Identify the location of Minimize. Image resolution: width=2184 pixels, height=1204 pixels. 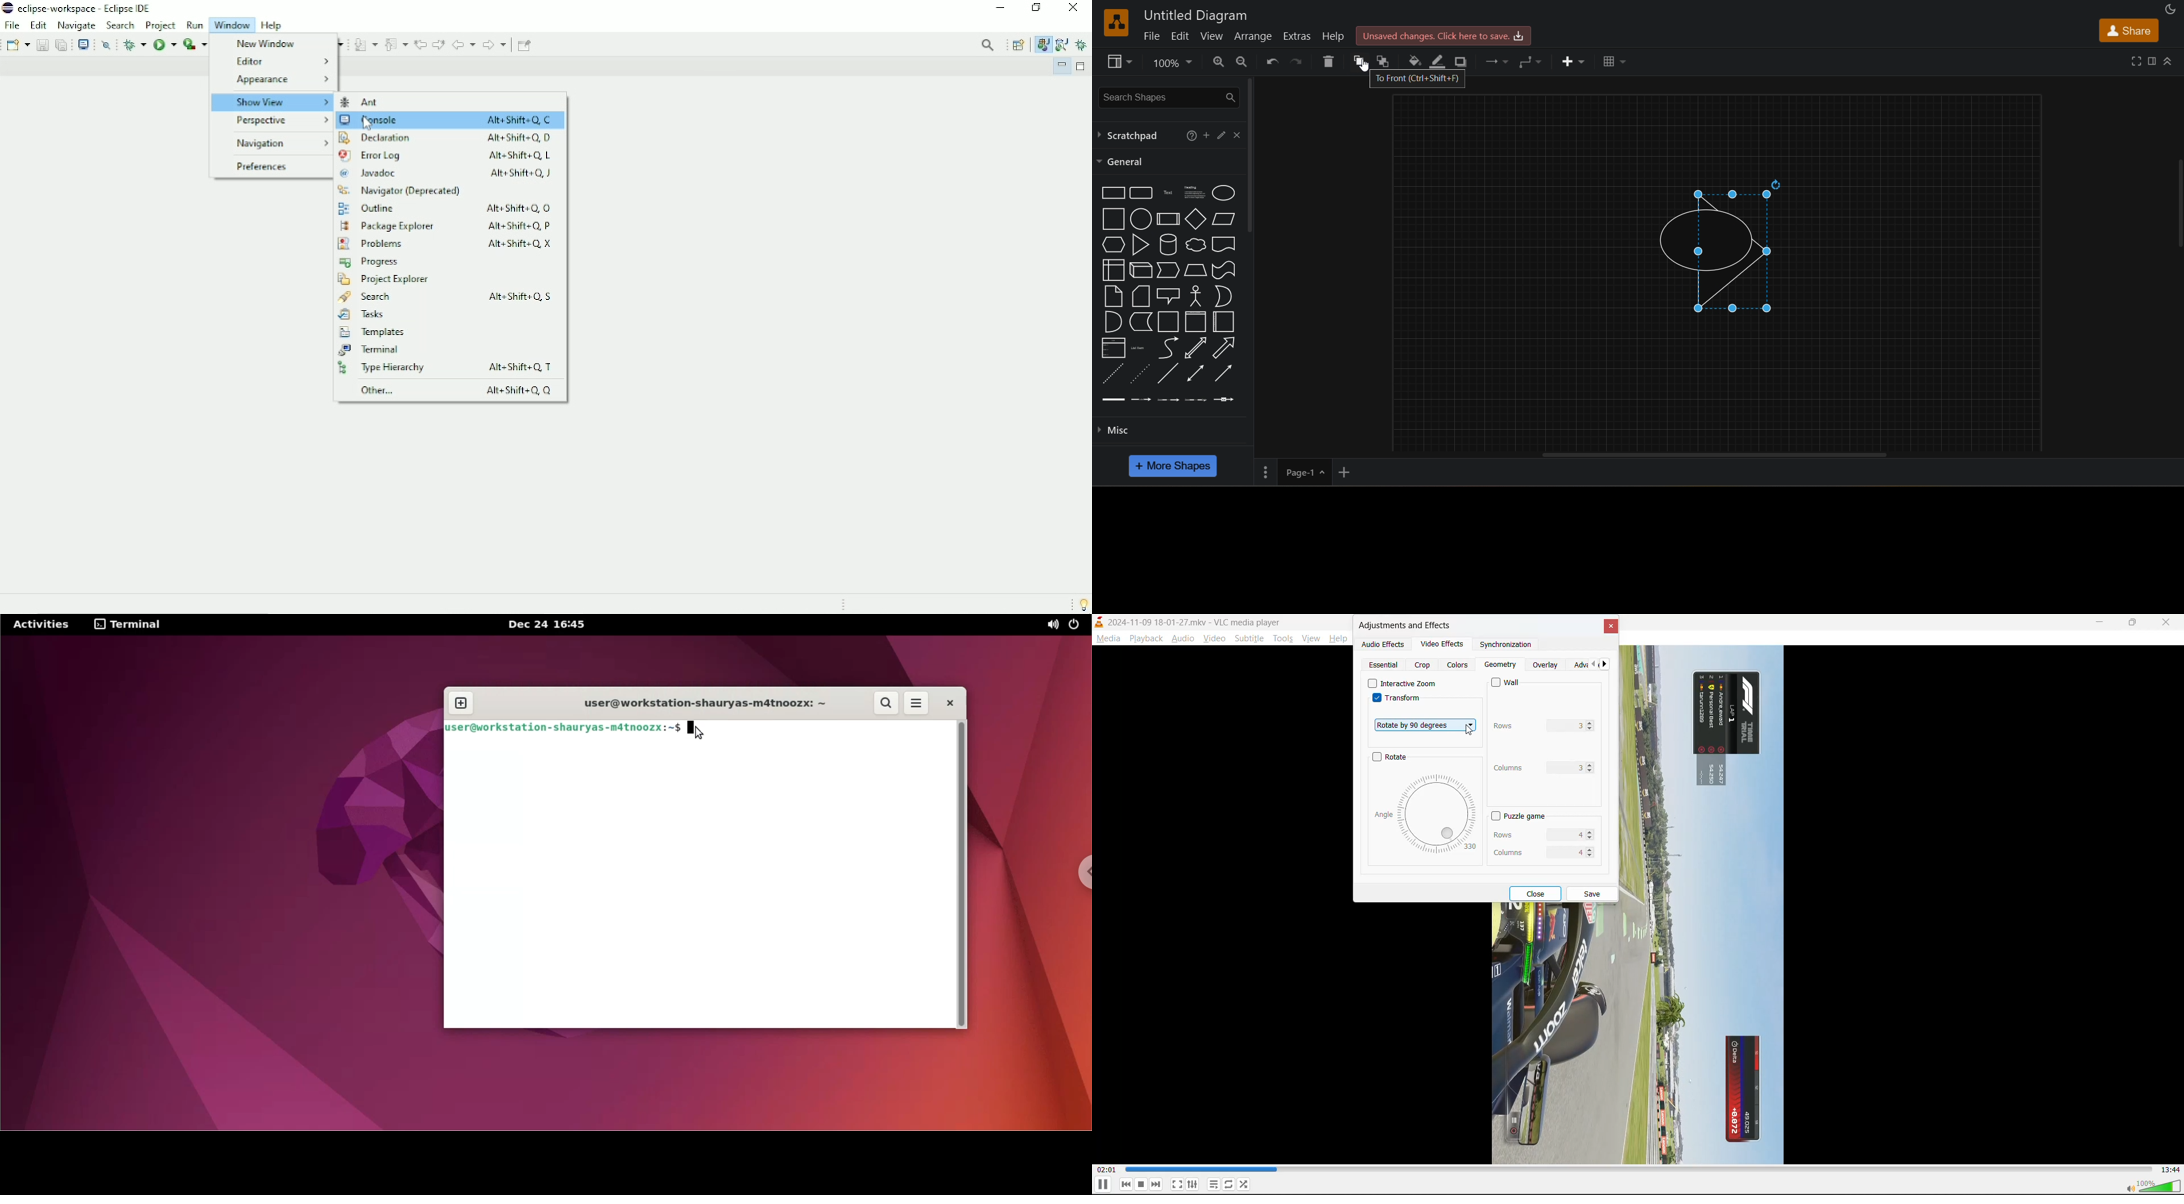
(1001, 9).